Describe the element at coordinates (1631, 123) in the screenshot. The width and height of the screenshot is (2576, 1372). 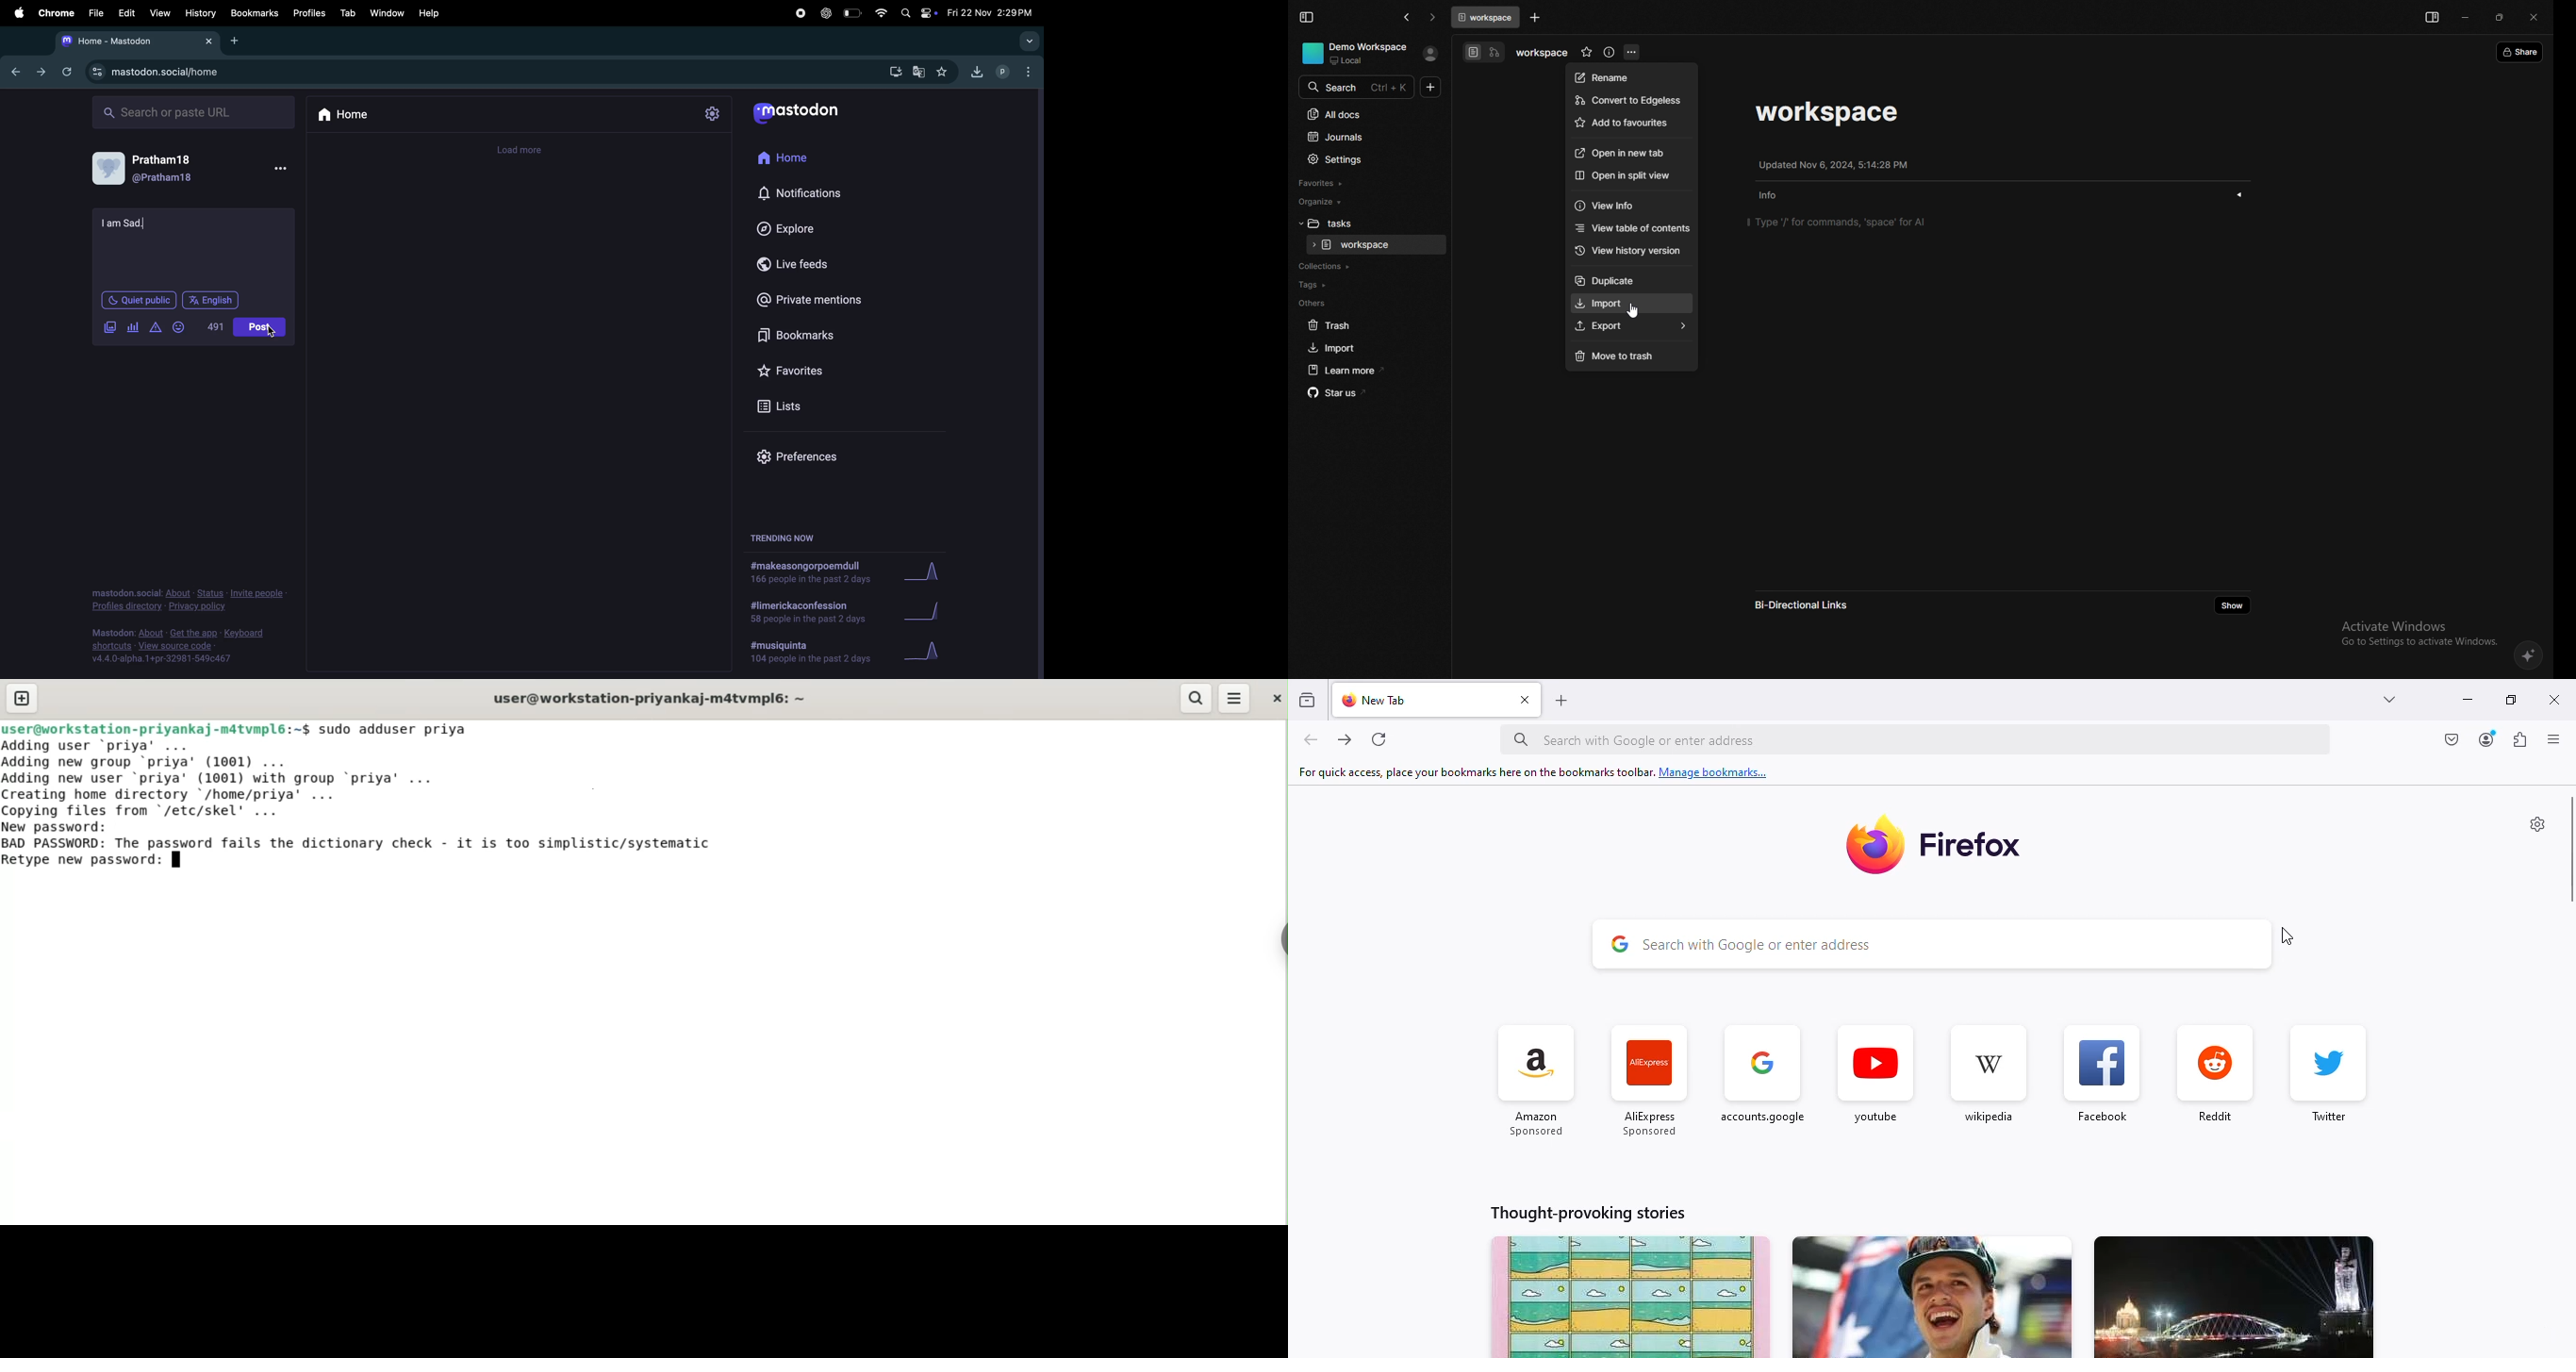
I see `add to favourites` at that location.